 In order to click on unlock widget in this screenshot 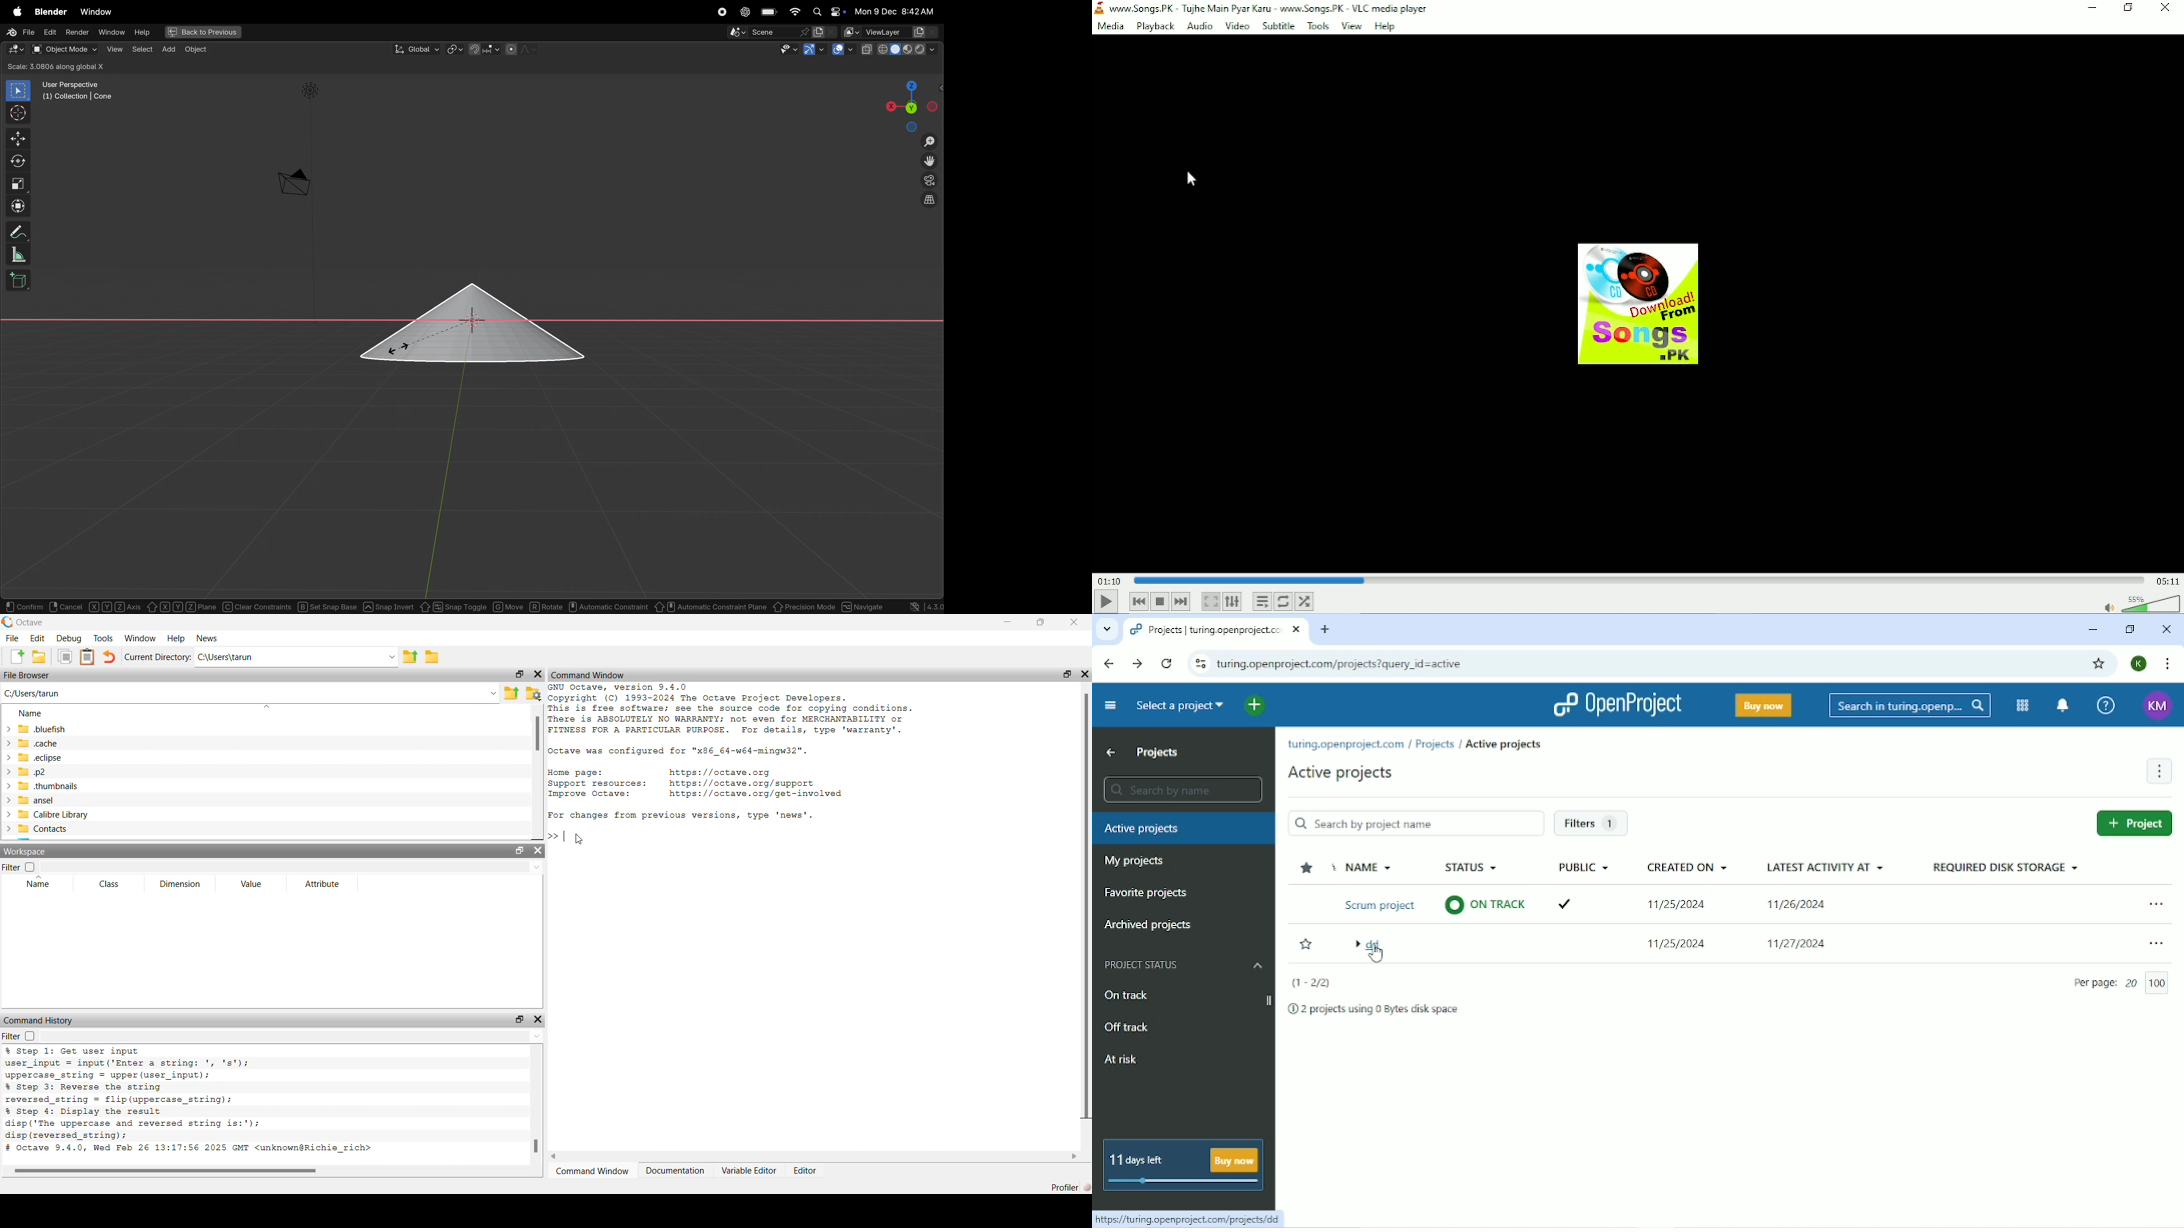, I will do `click(519, 1019)`.